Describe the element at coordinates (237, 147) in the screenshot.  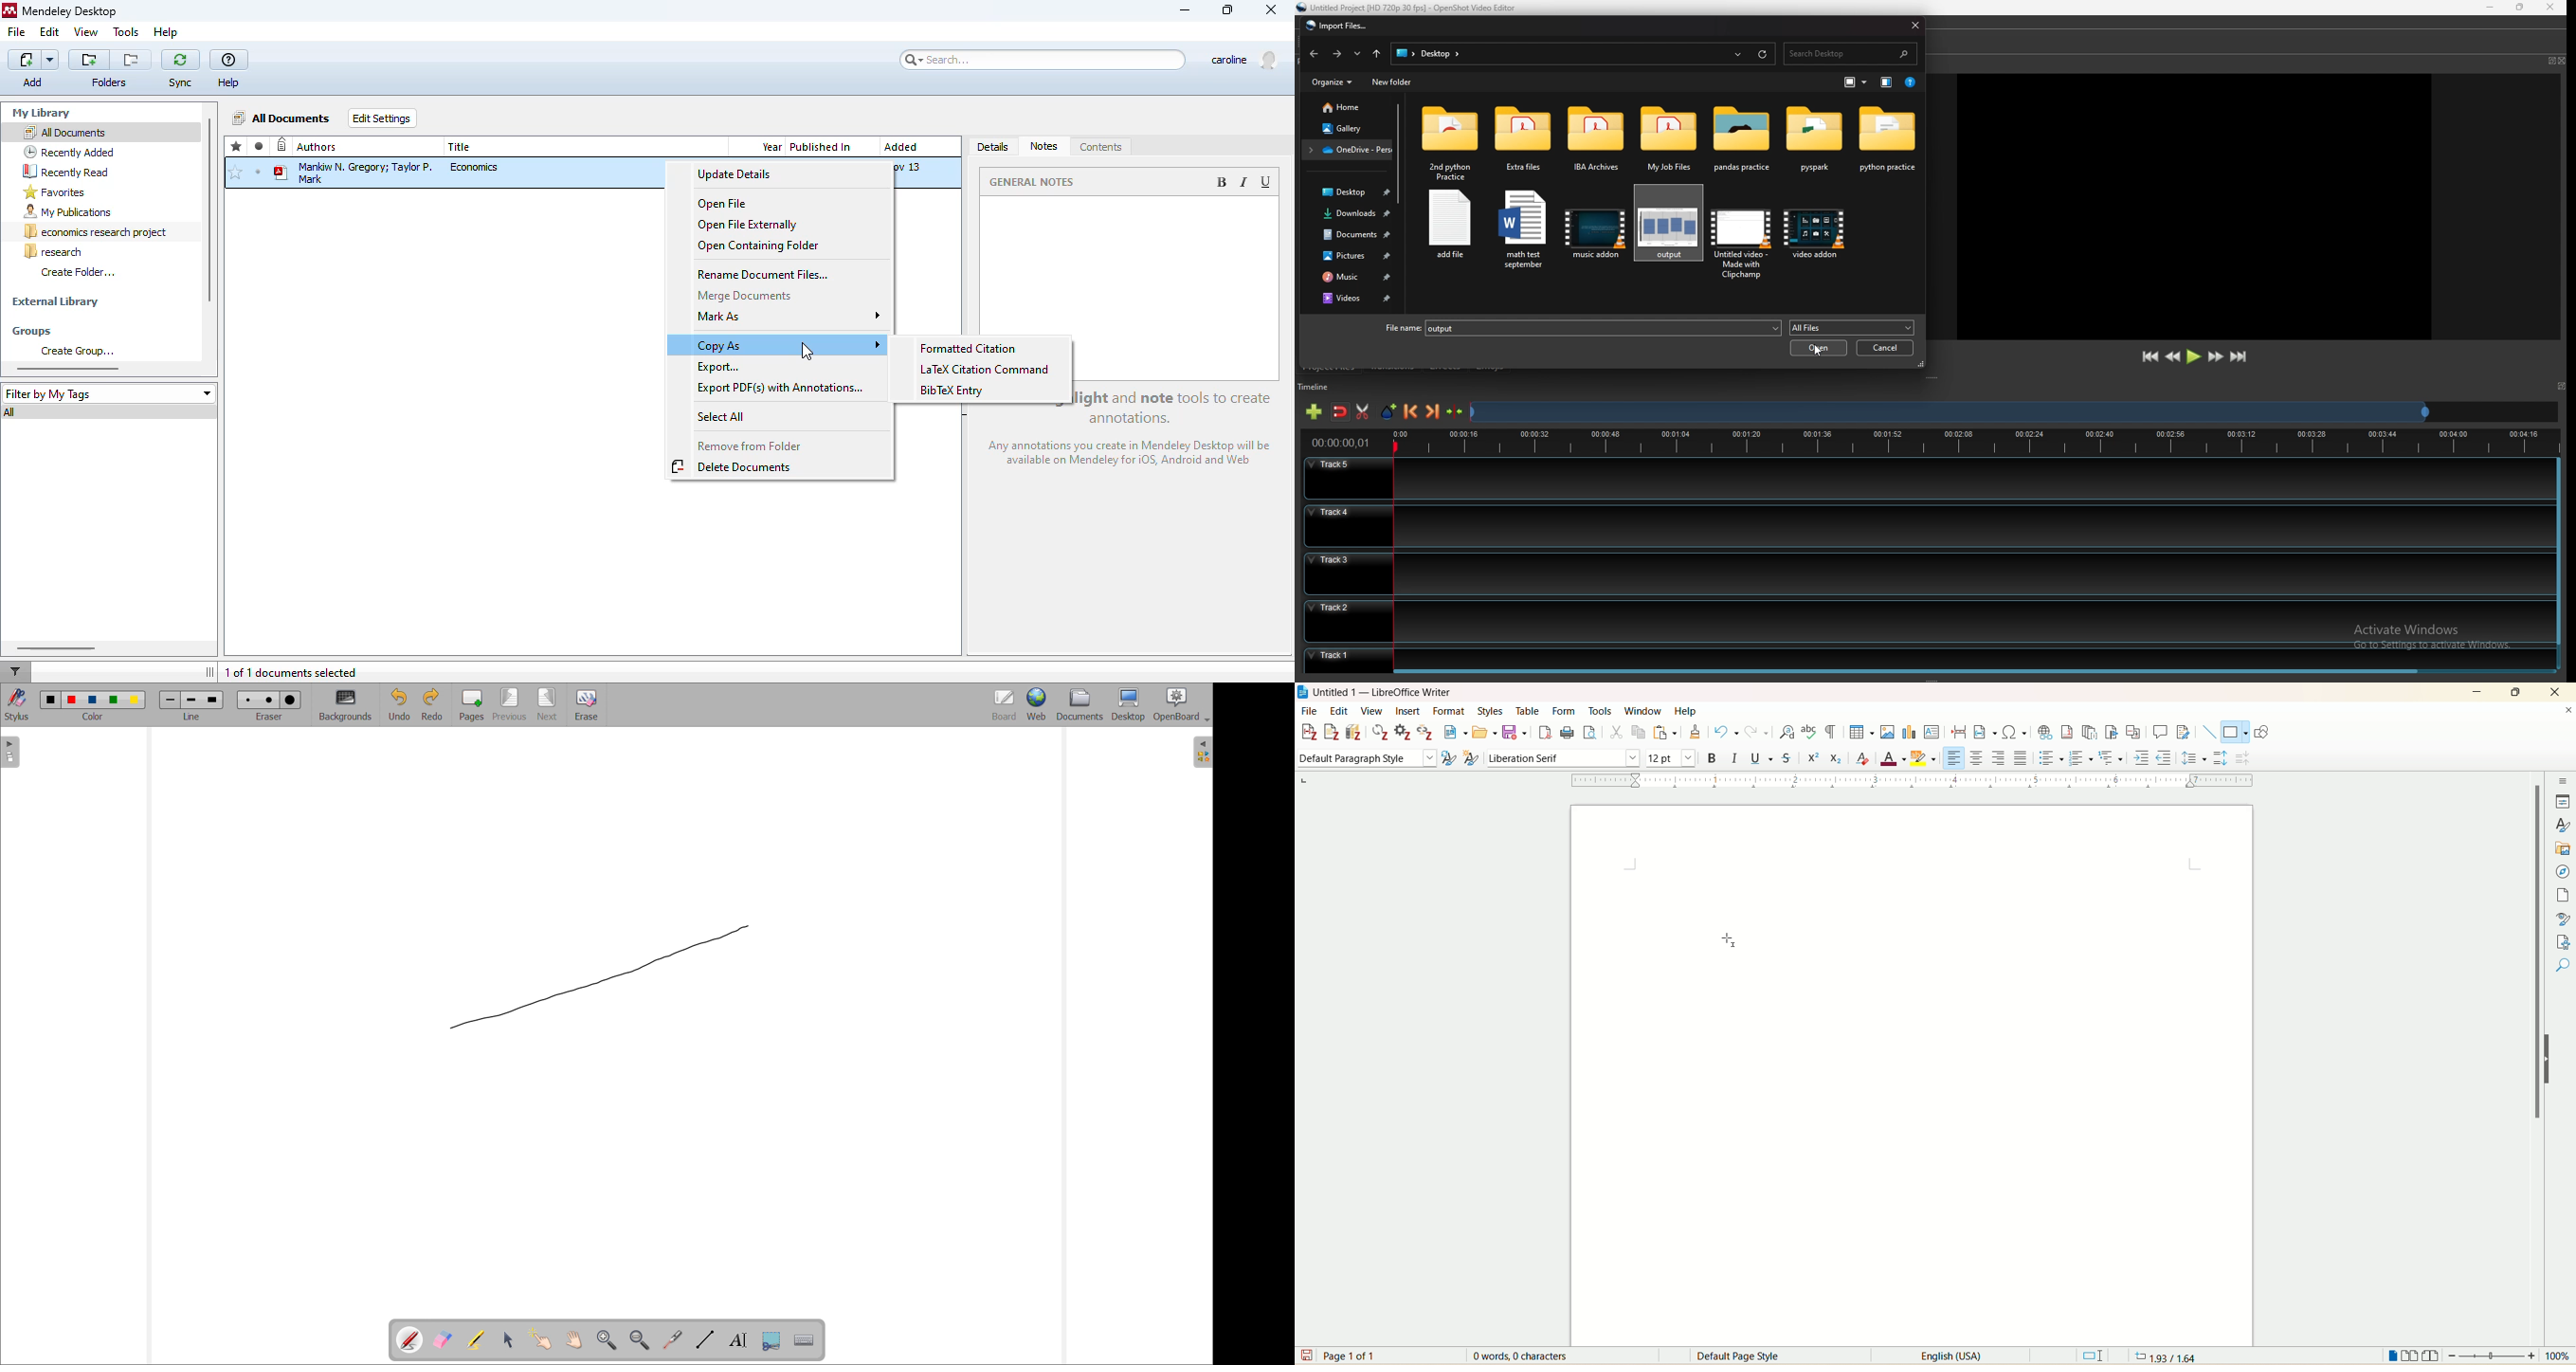
I see `favorites` at that location.